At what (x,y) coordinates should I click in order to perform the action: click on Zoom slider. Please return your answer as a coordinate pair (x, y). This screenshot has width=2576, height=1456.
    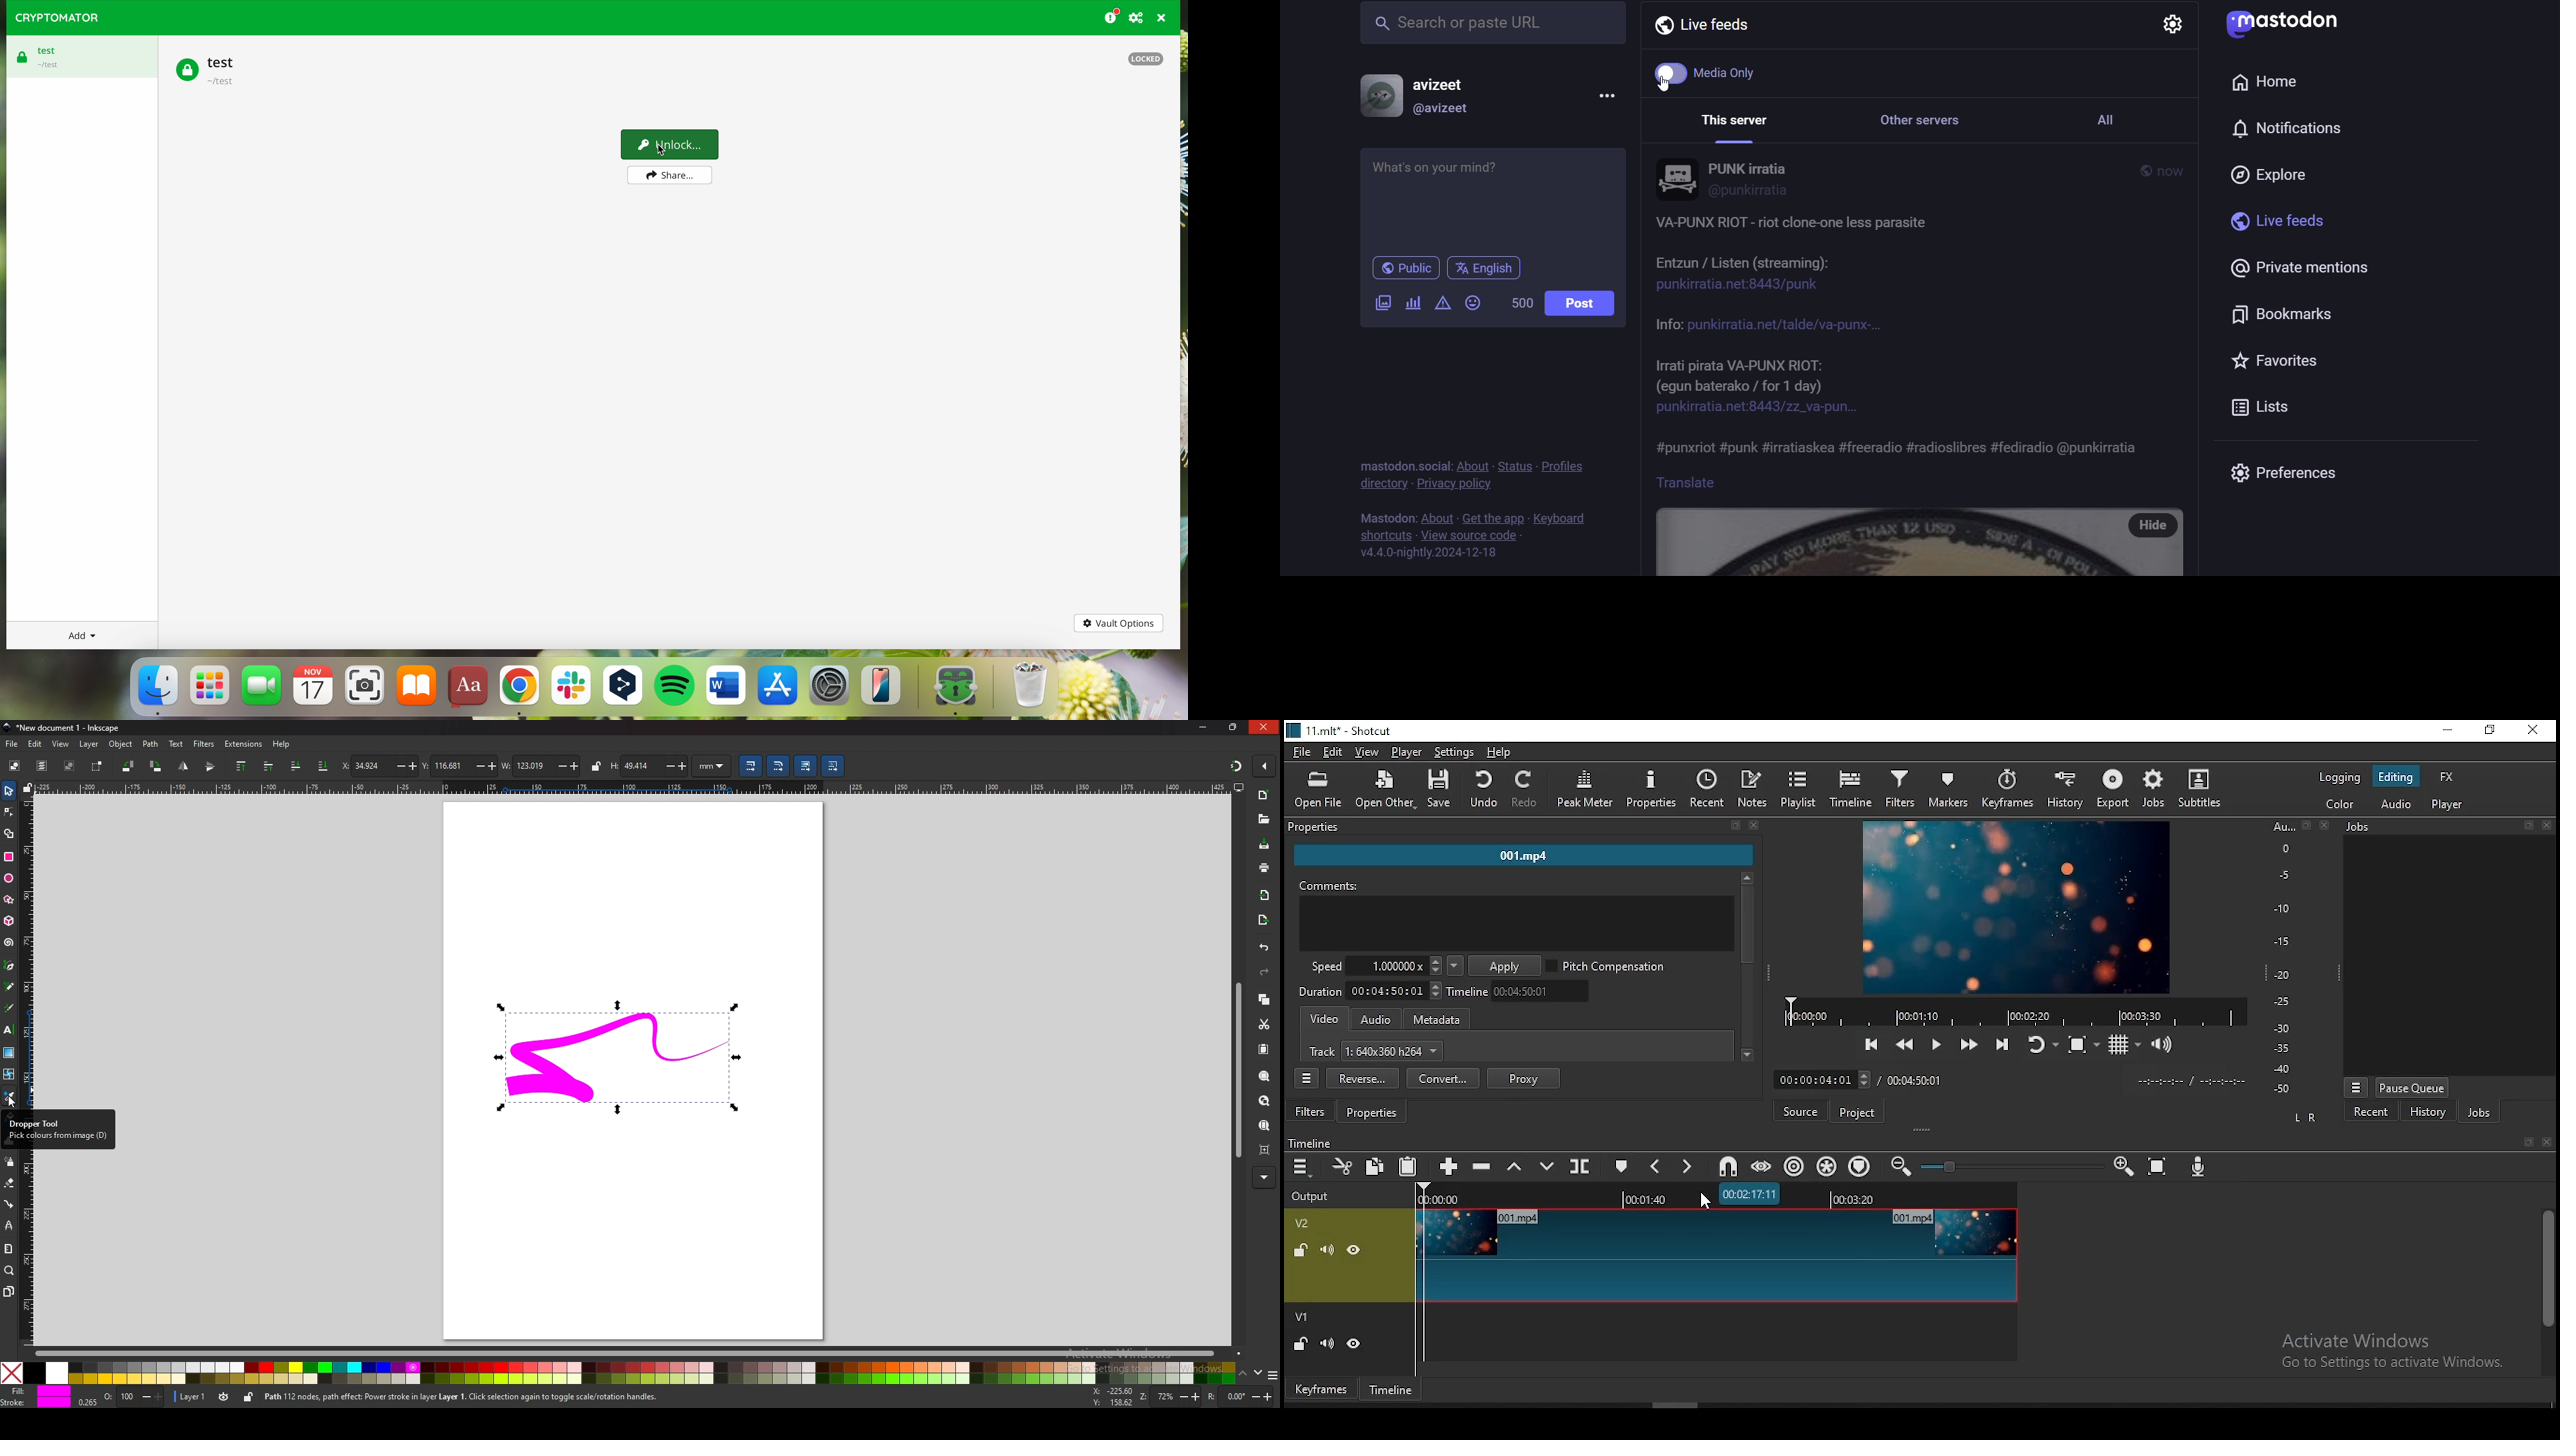
    Looking at the image, I should click on (2009, 1166).